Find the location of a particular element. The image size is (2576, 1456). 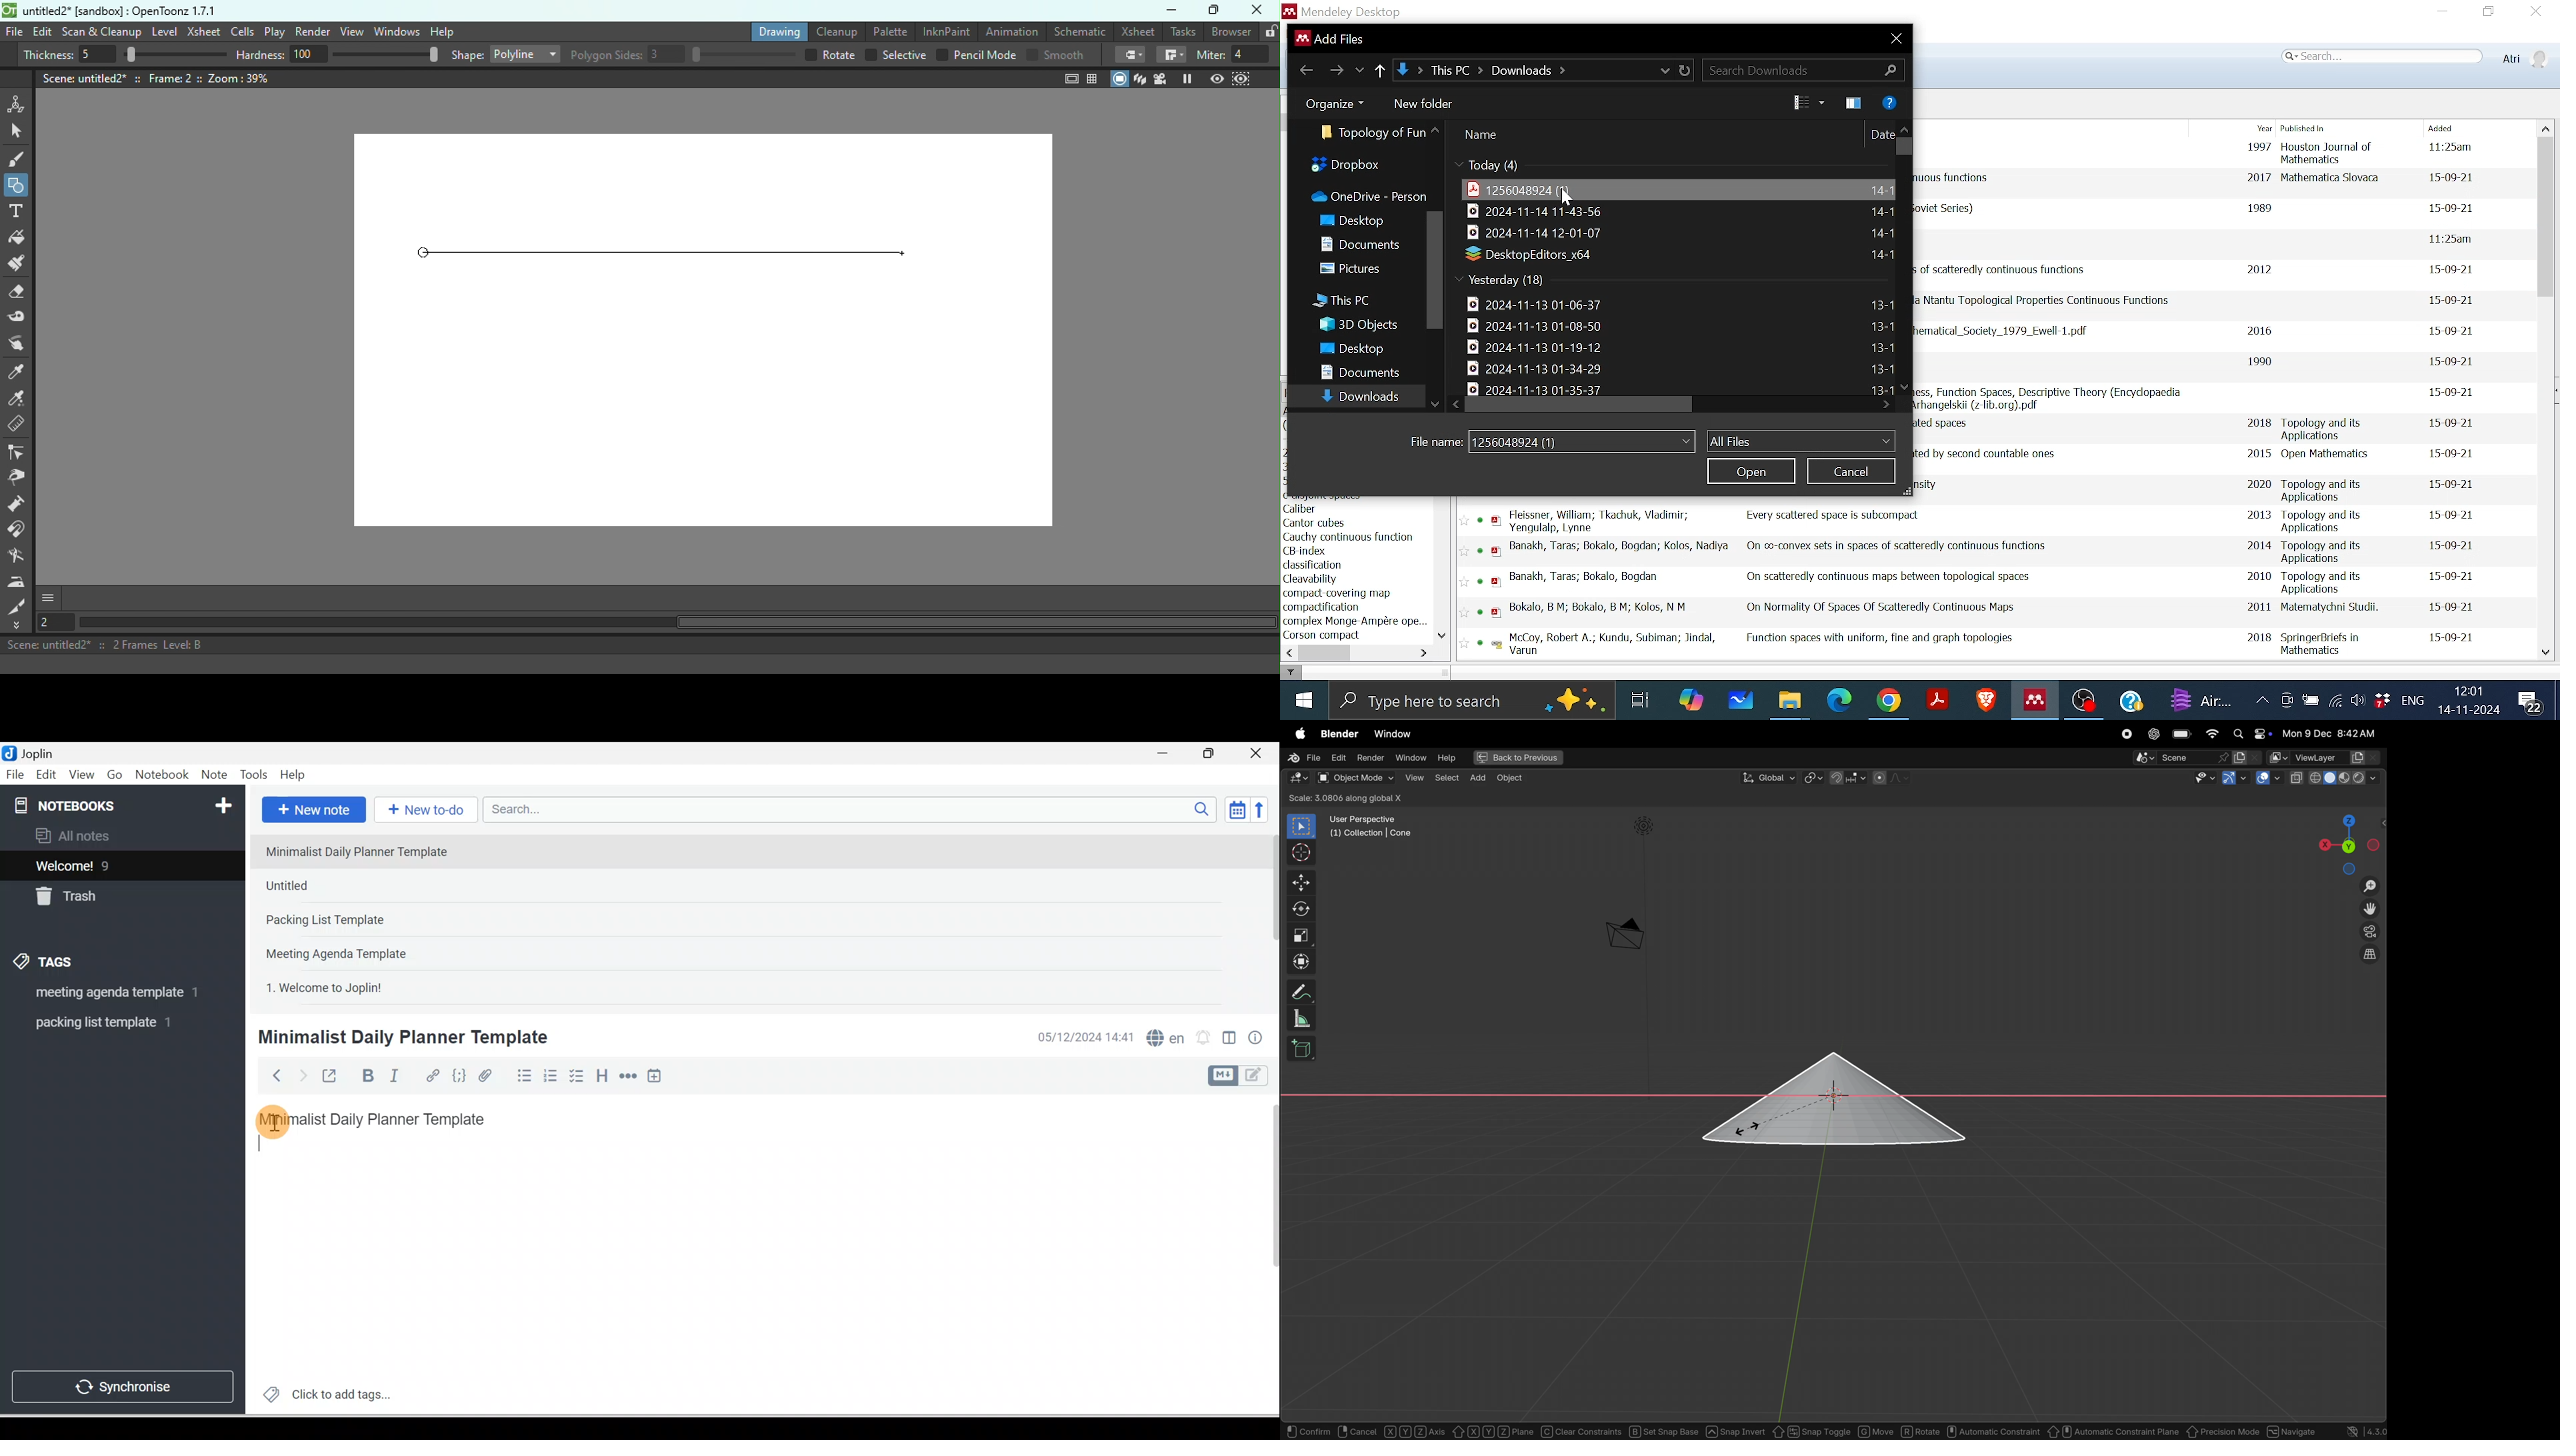

File name is located at coordinates (1581, 442).